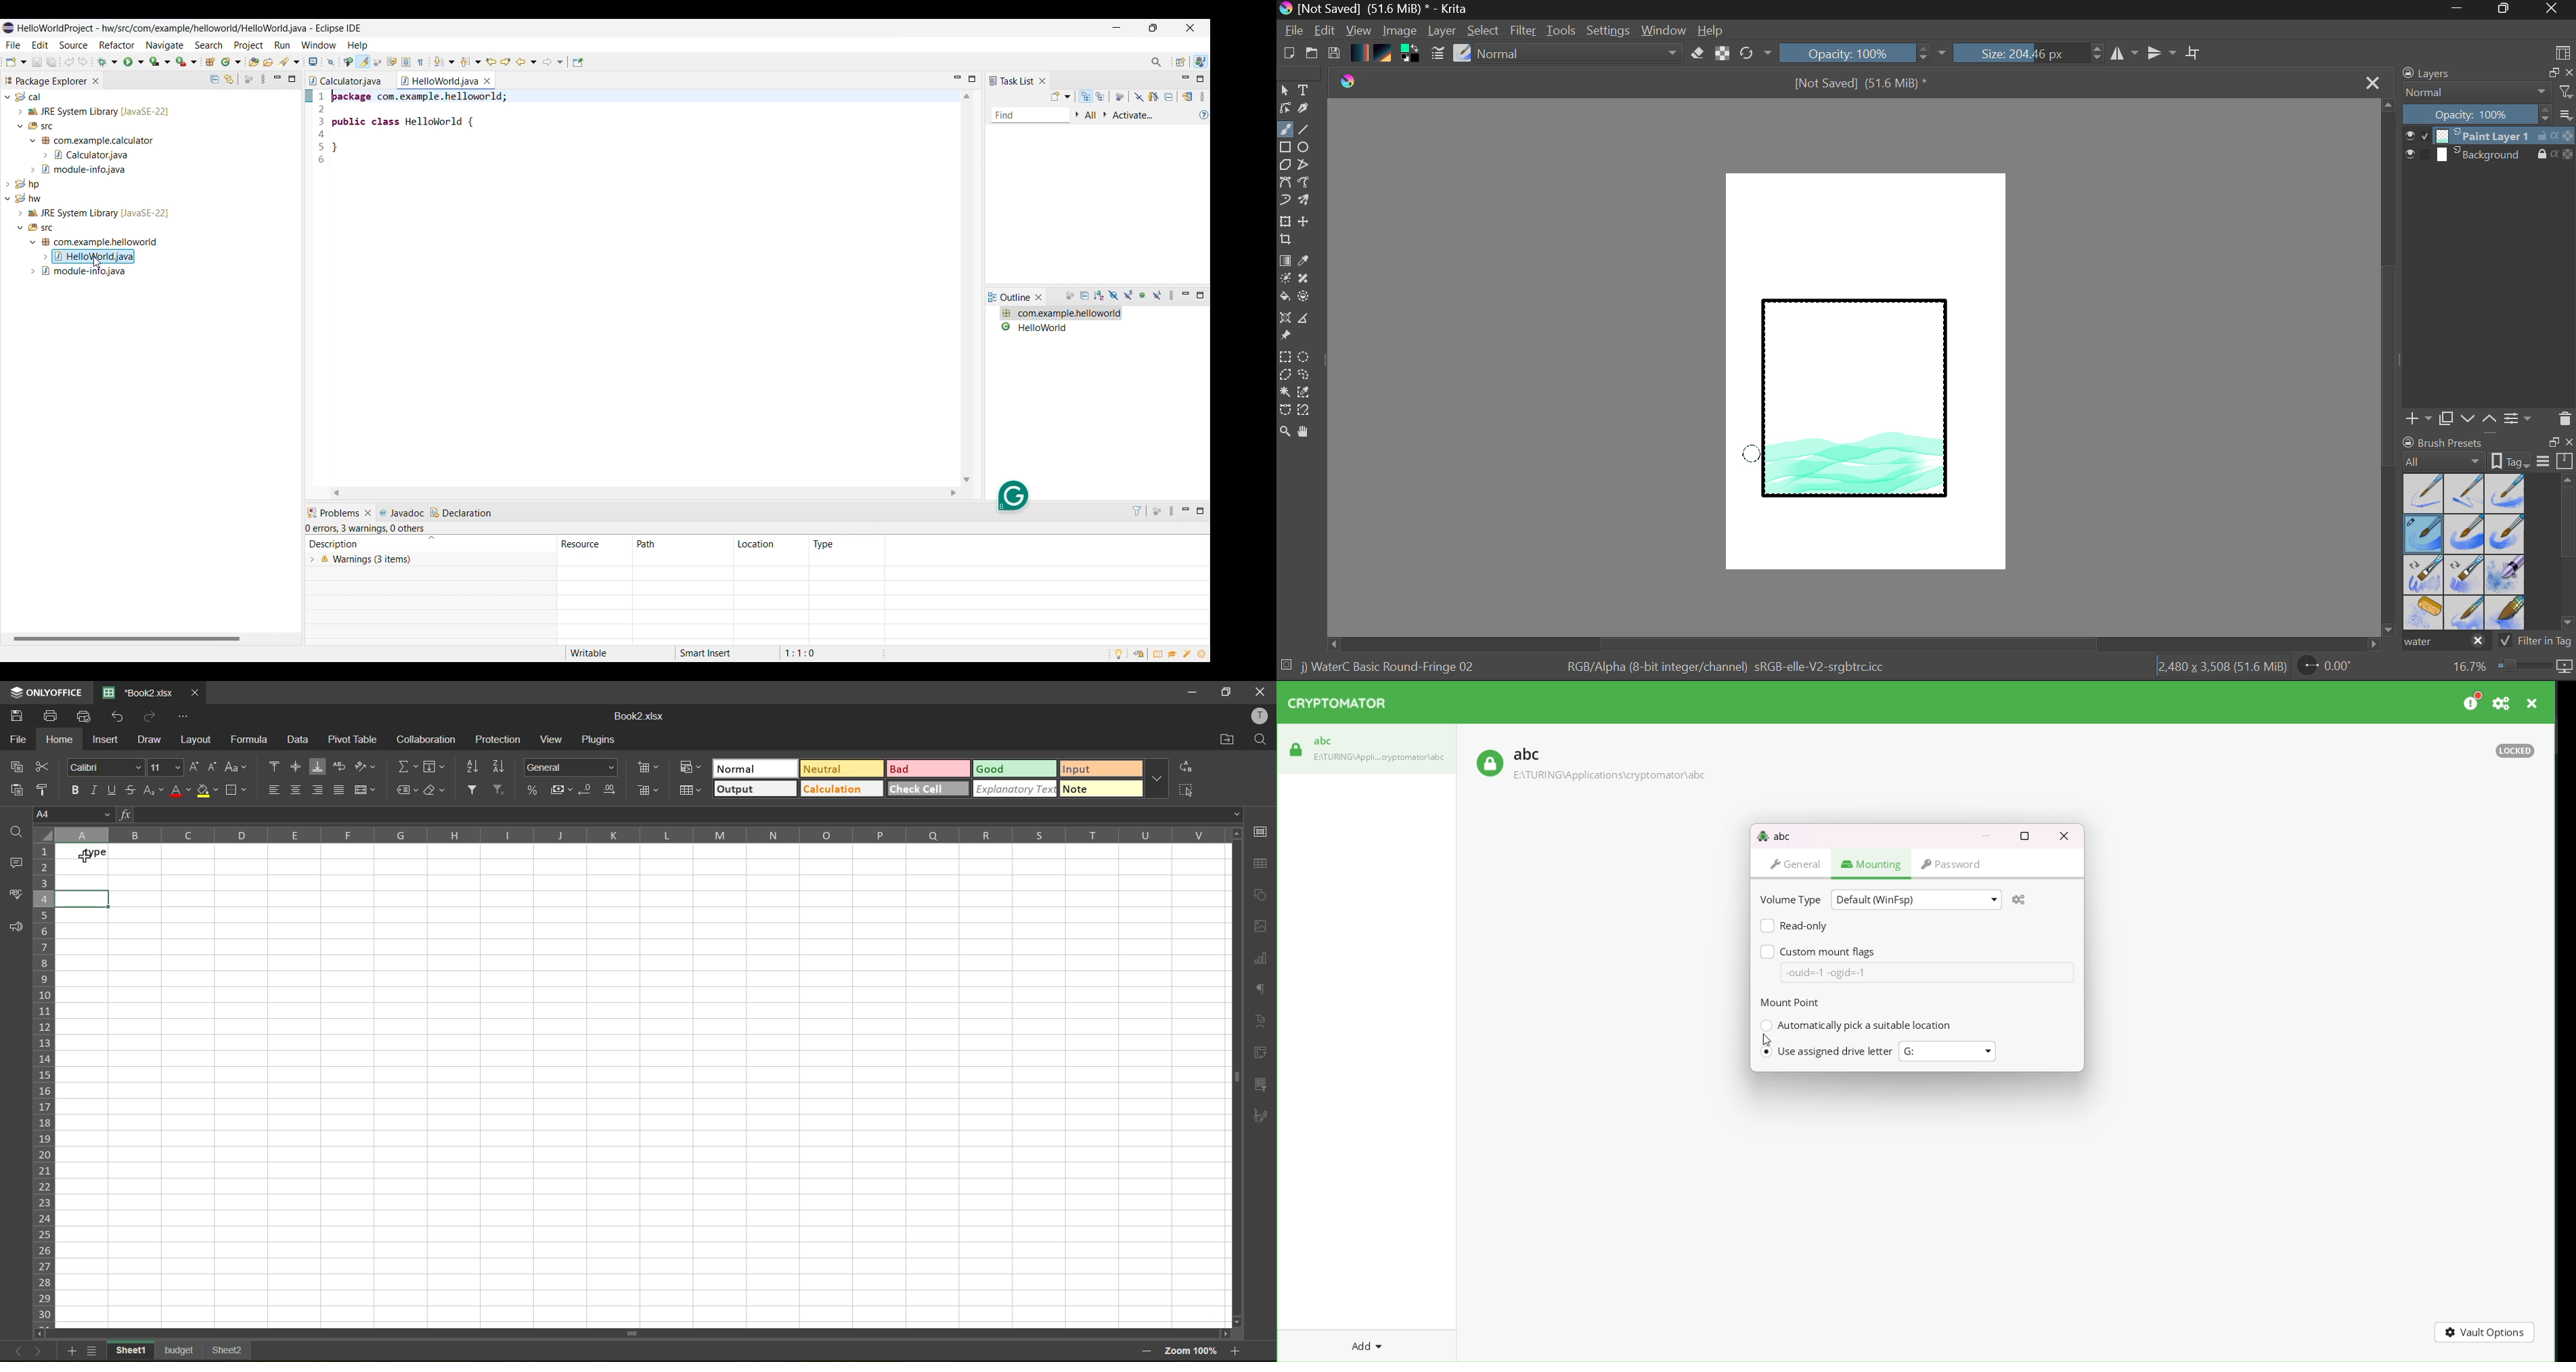 The width and height of the screenshot is (2576, 1372). I want to click on Brush Settings, so click(1436, 54).